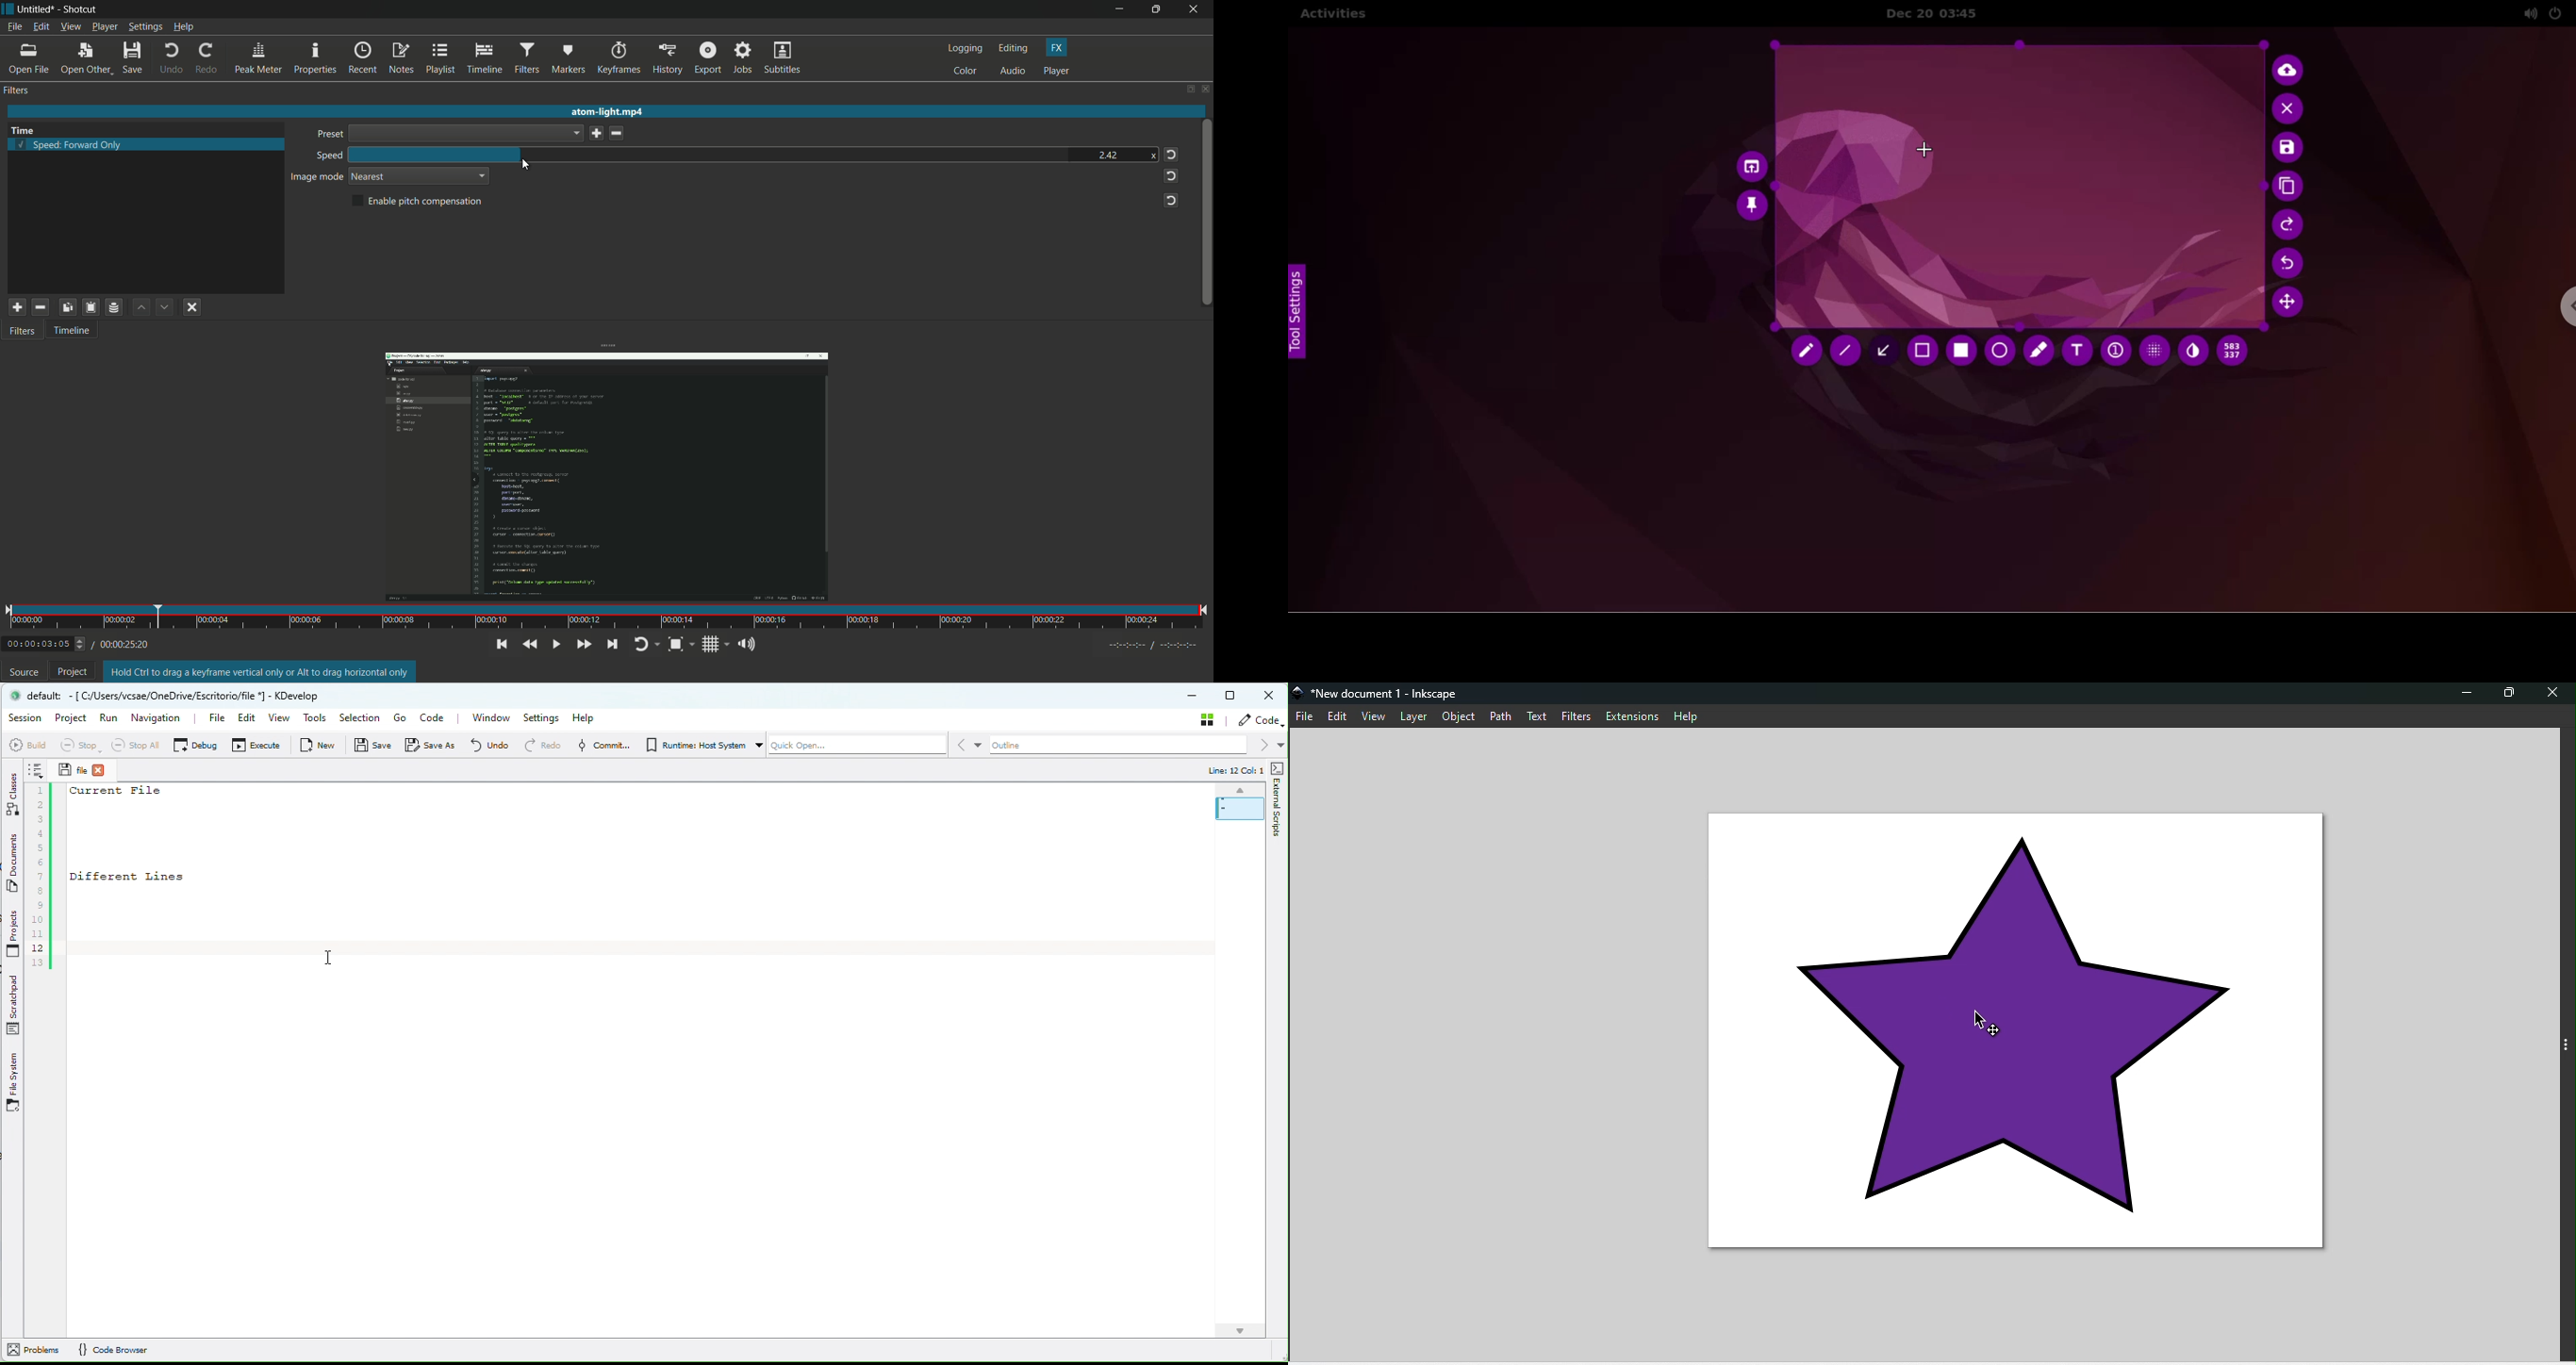 This screenshot has width=2576, height=1372. I want to click on Minimize, so click(2466, 692).